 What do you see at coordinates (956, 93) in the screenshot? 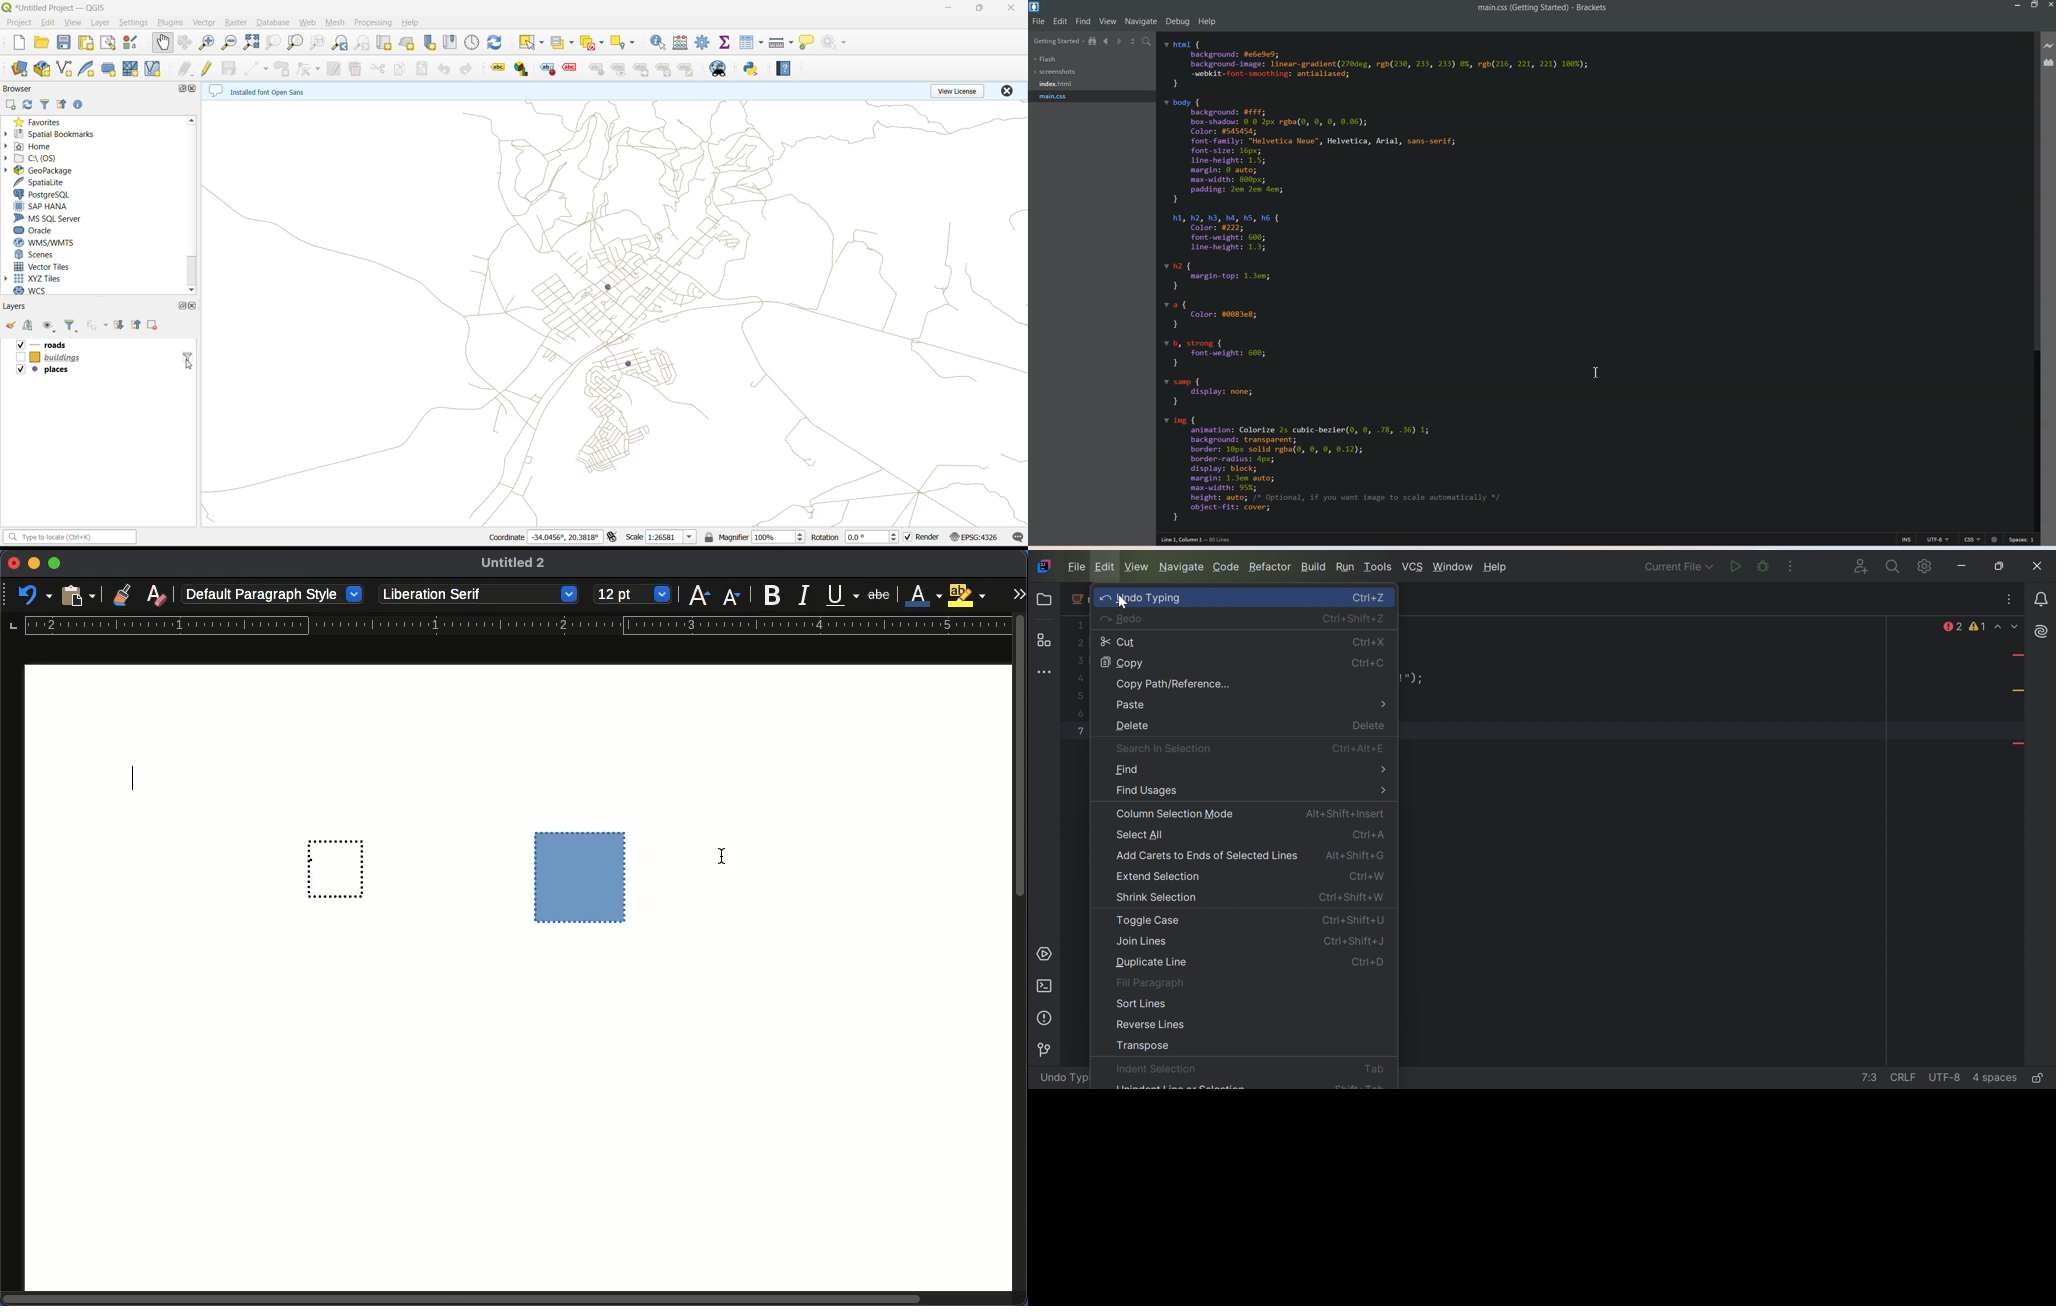
I see `view license` at bounding box center [956, 93].